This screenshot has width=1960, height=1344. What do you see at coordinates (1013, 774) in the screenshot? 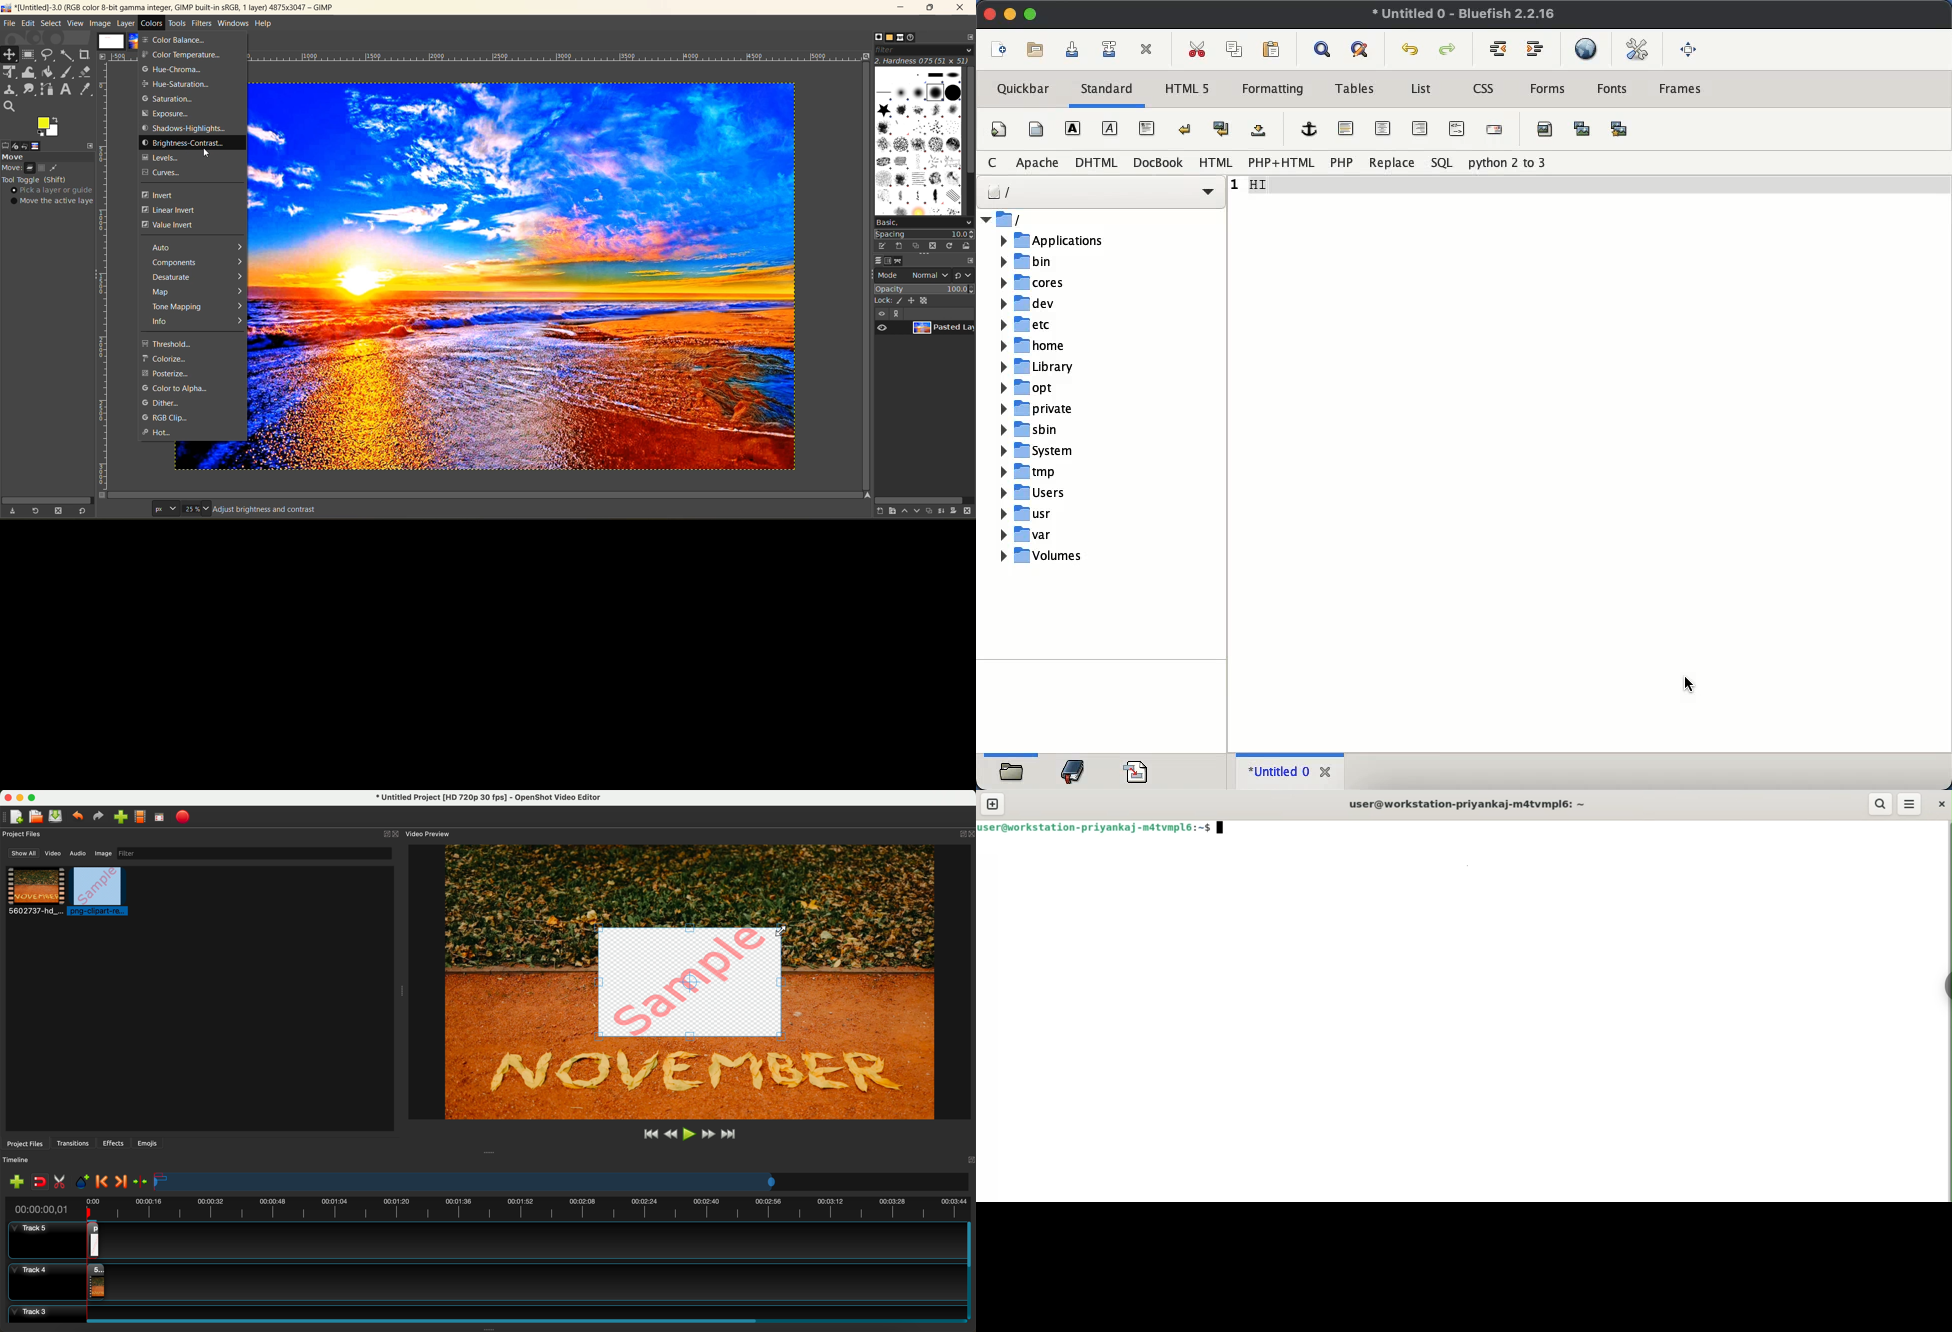
I see `open` at bounding box center [1013, 774].